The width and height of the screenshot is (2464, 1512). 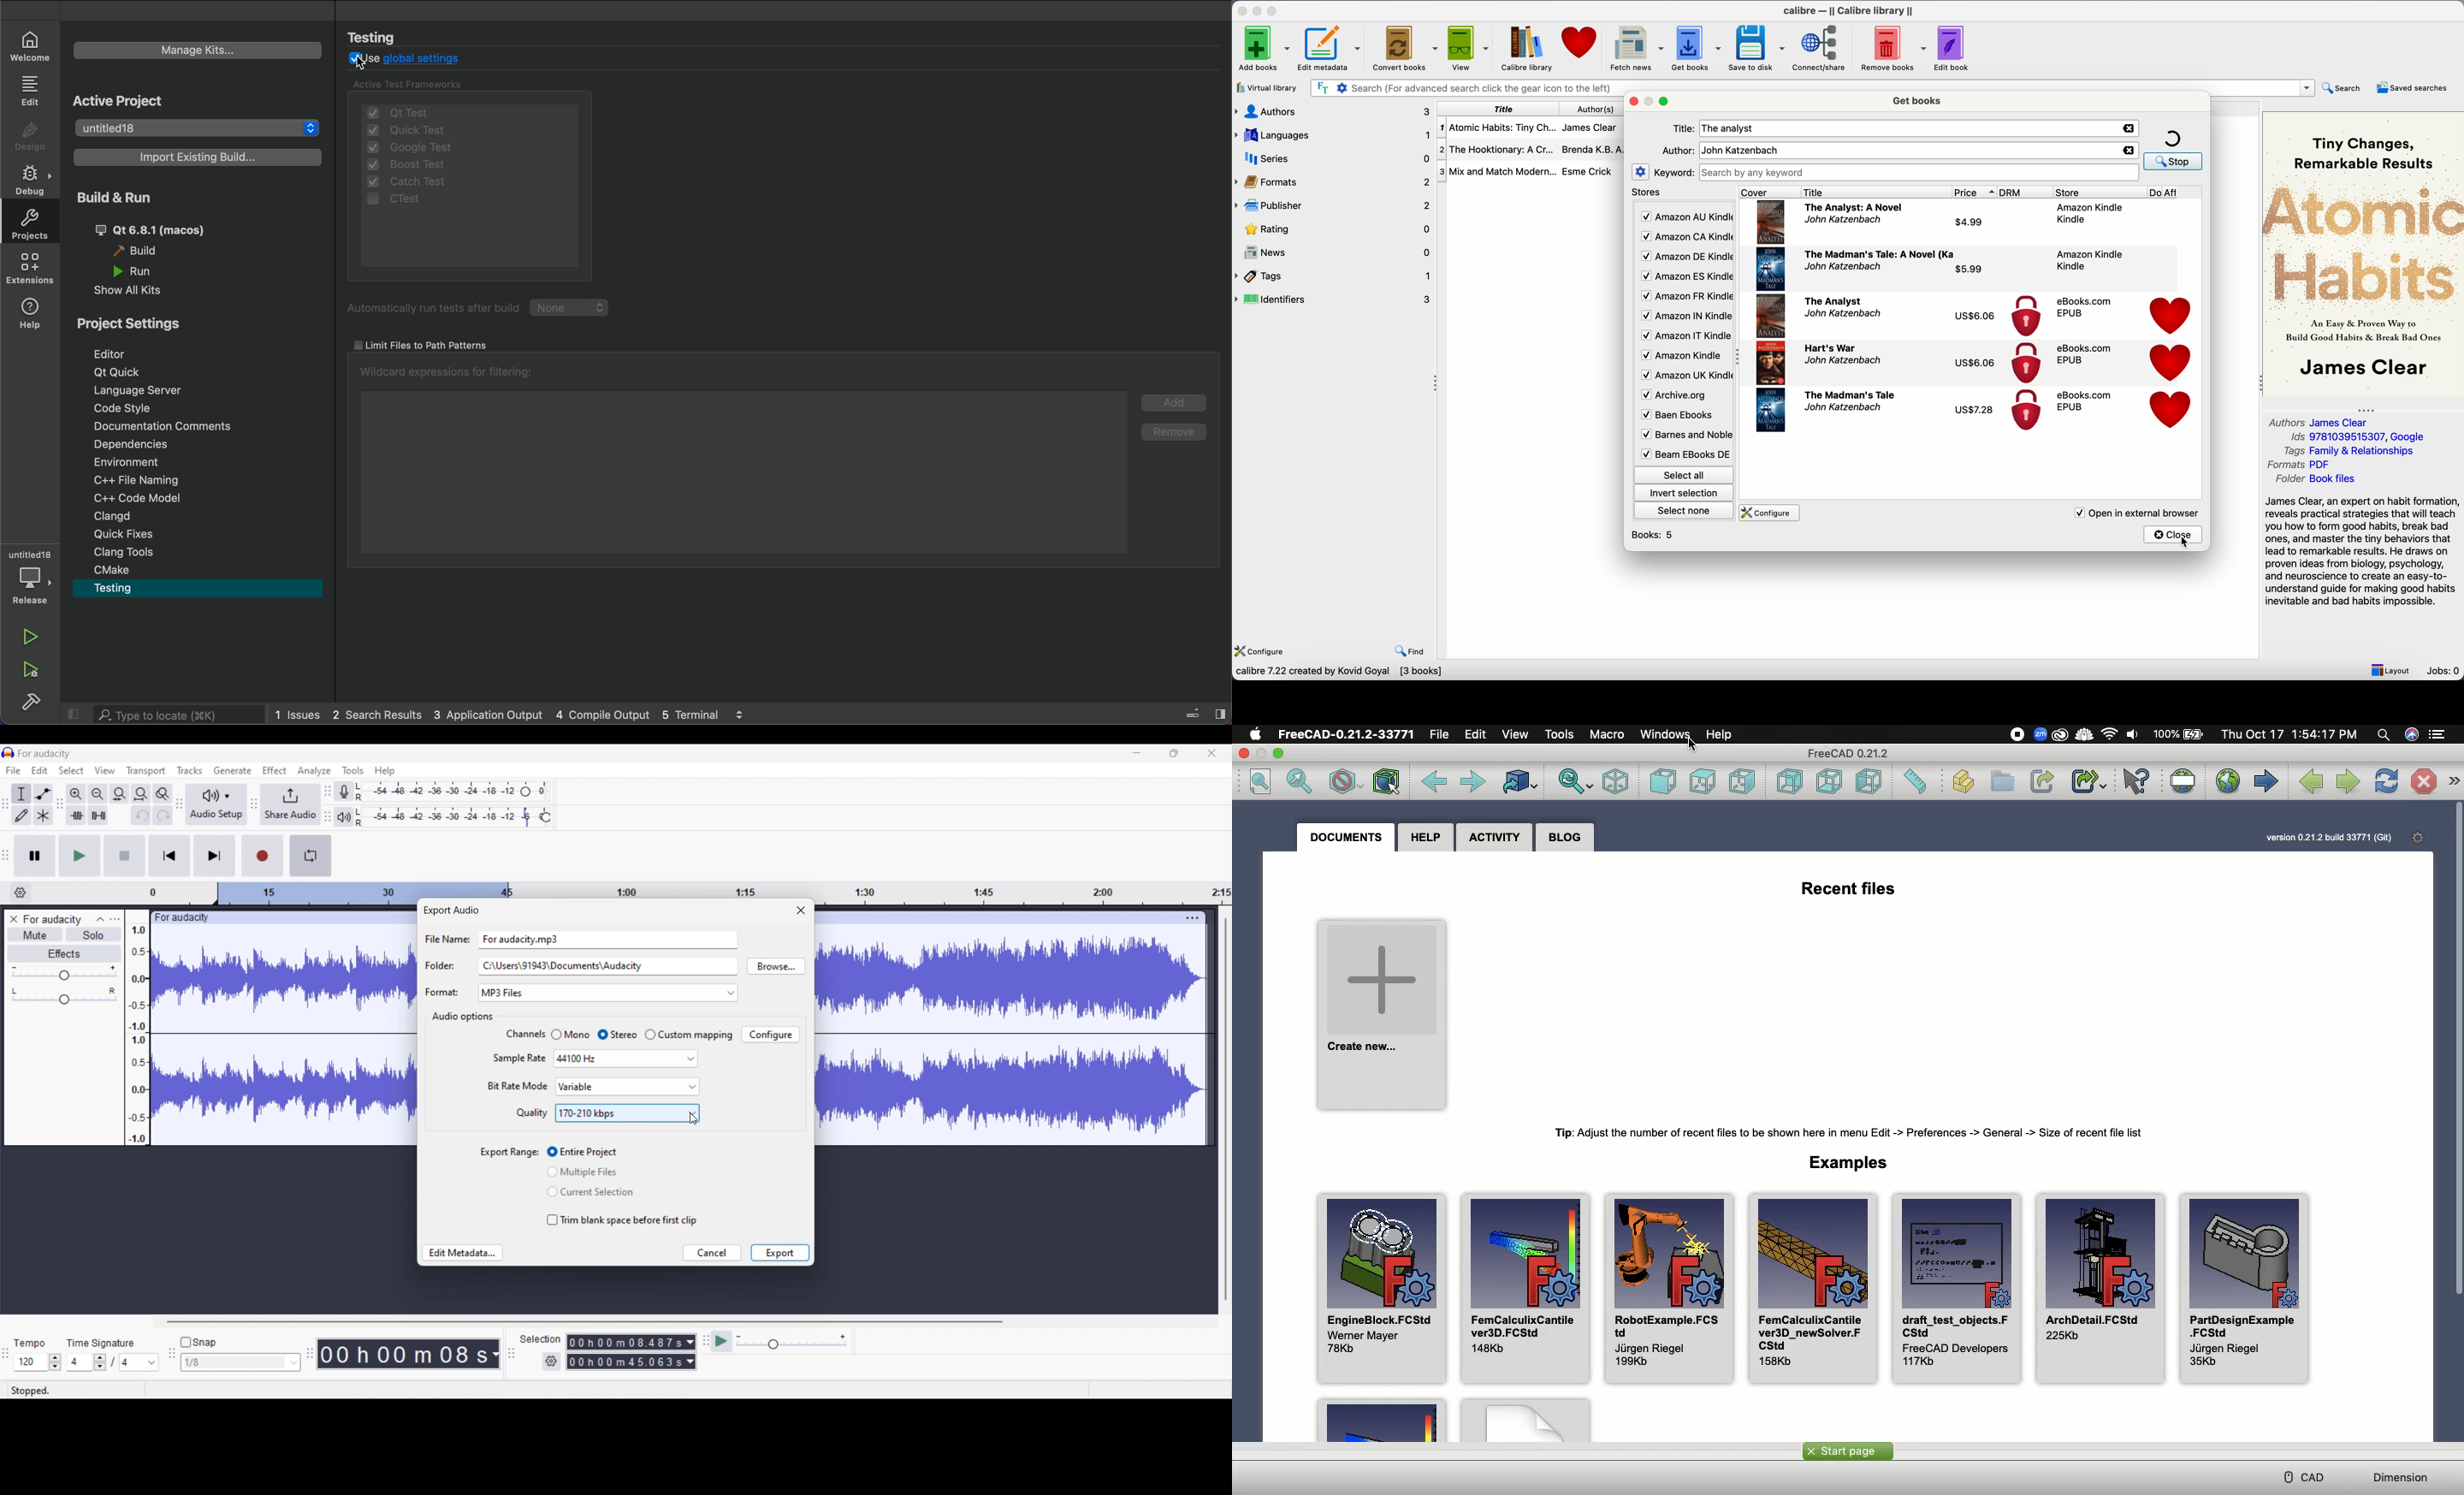 What do you see at coordinates (1000, 1028) in the screenshot?
I see `Current track` at bounding box center [1000, 1028].